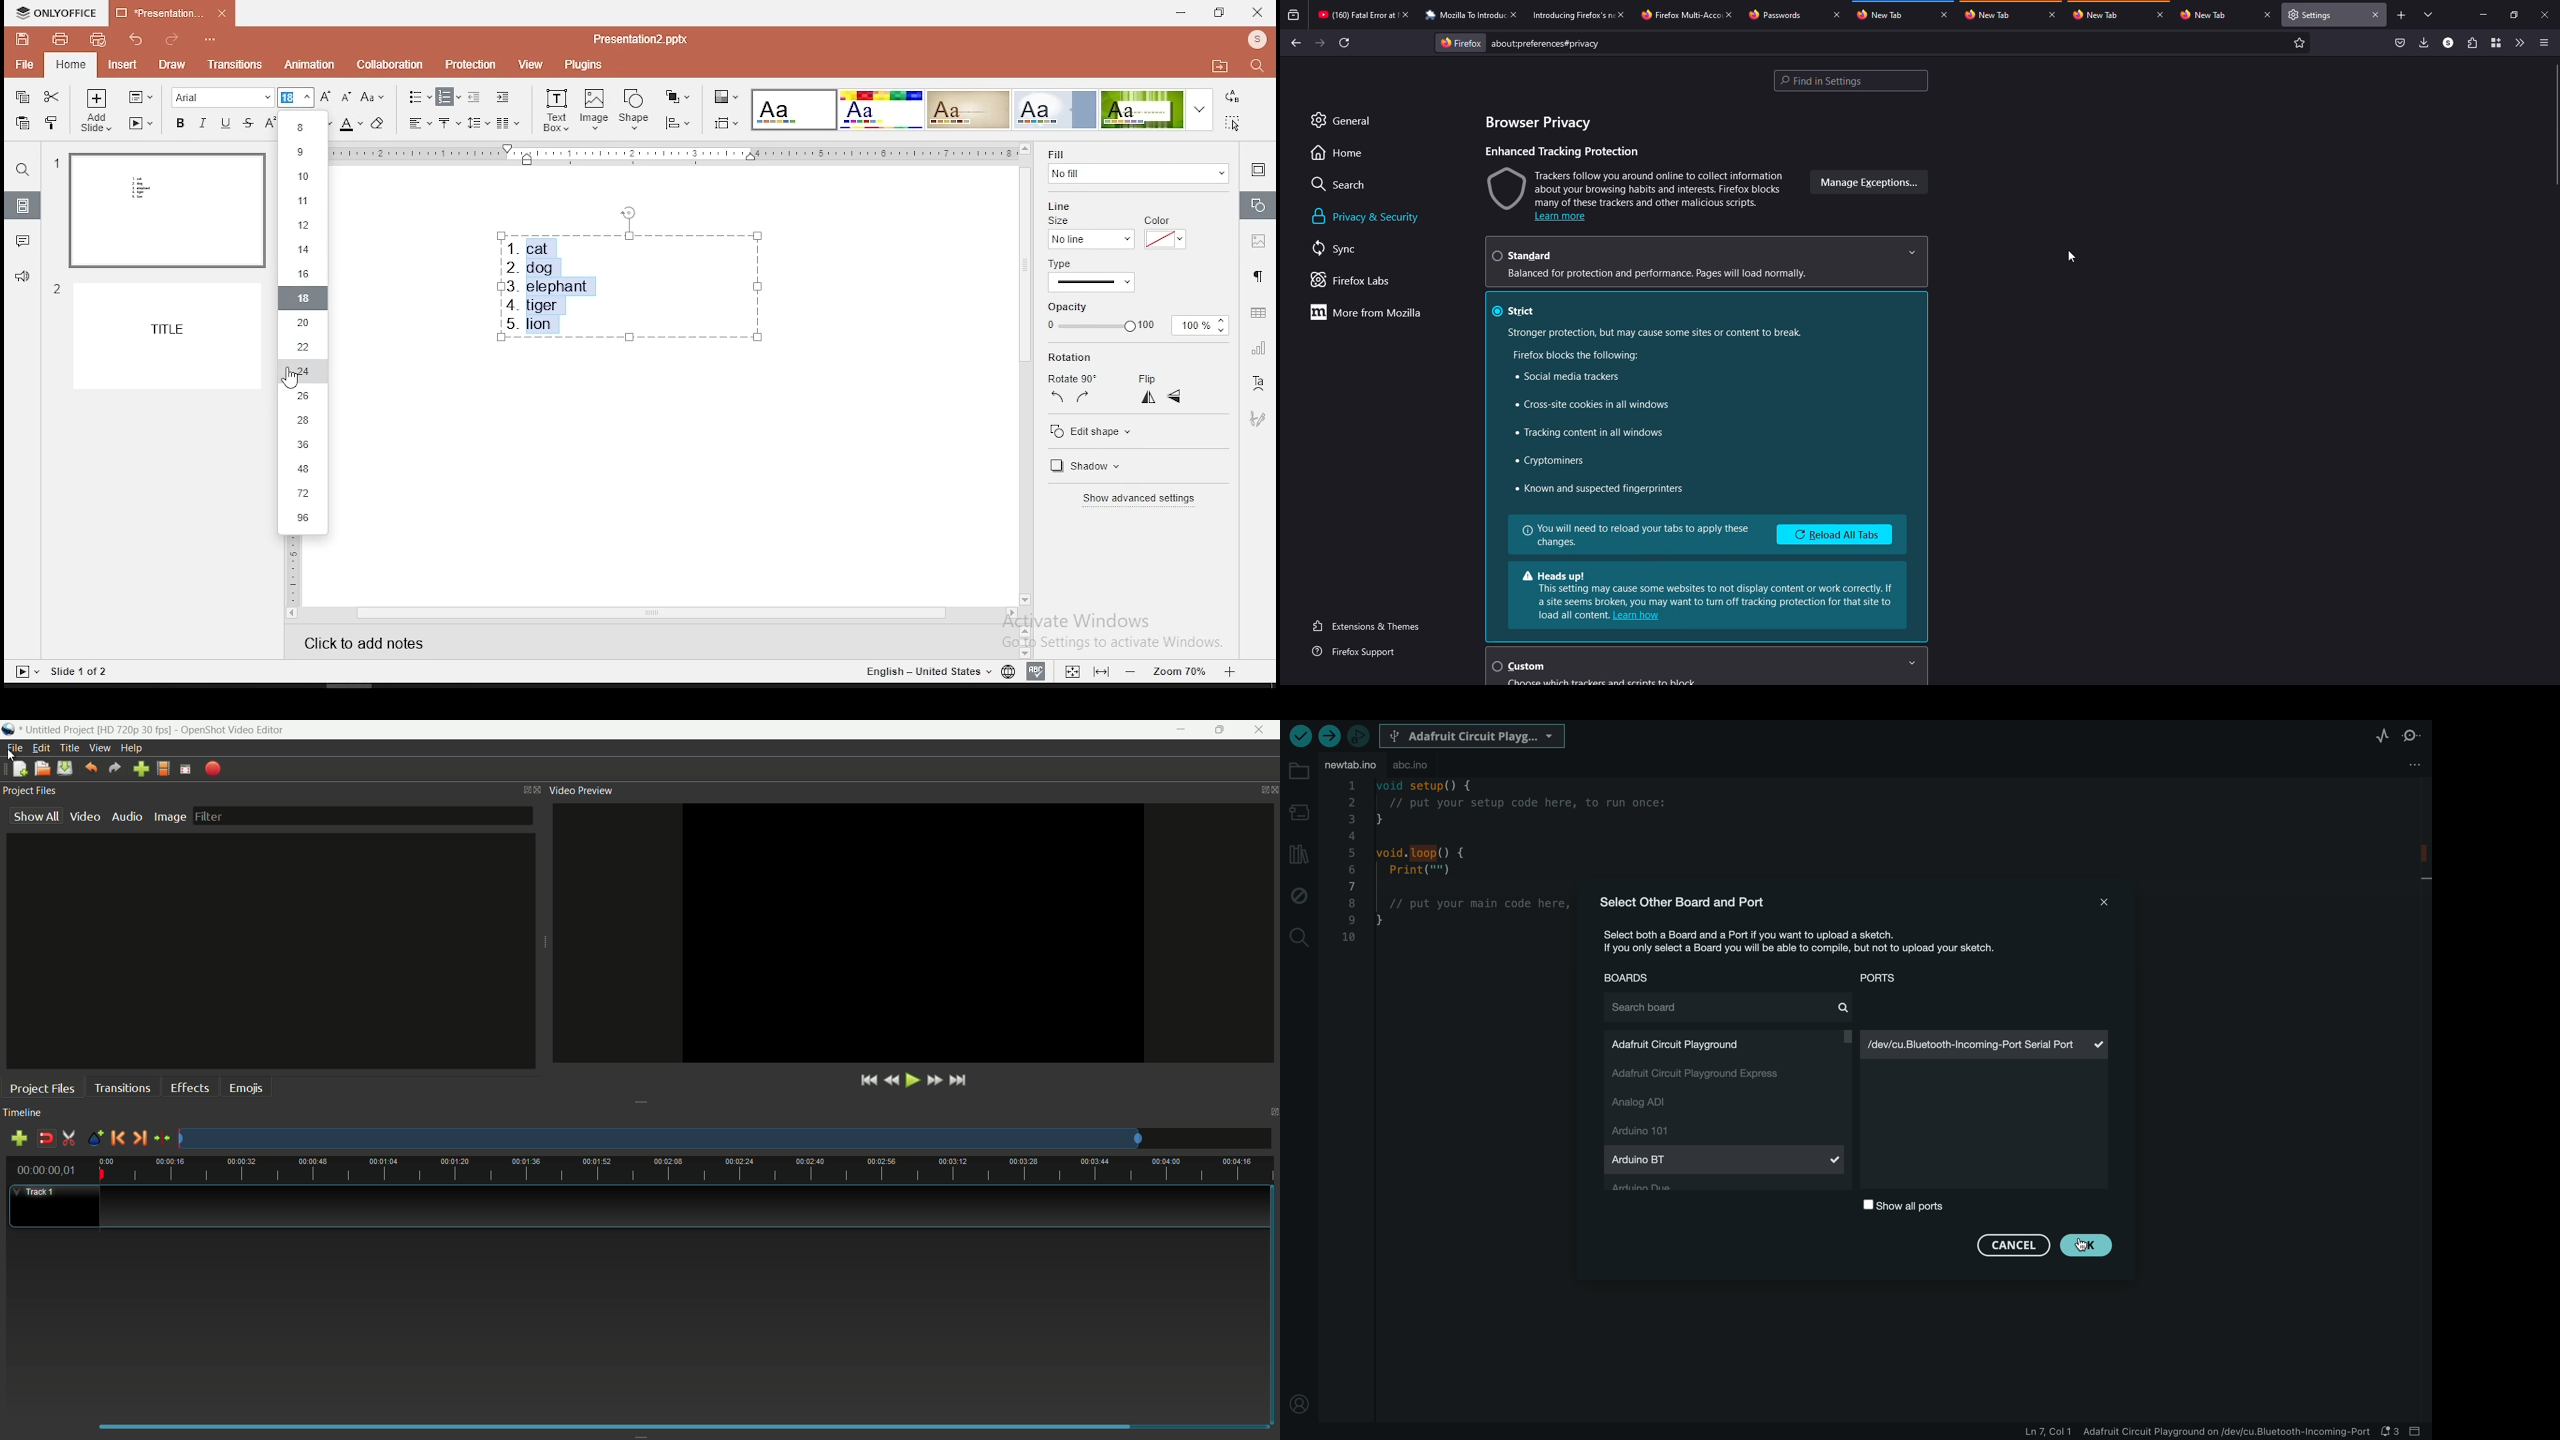 The width and height of the screenshot is (2576, 1456). What do you see at coordinates (1602, 433) in the screenshot?
I see `tracking content in all windows` at bounding box center [1602, 433].